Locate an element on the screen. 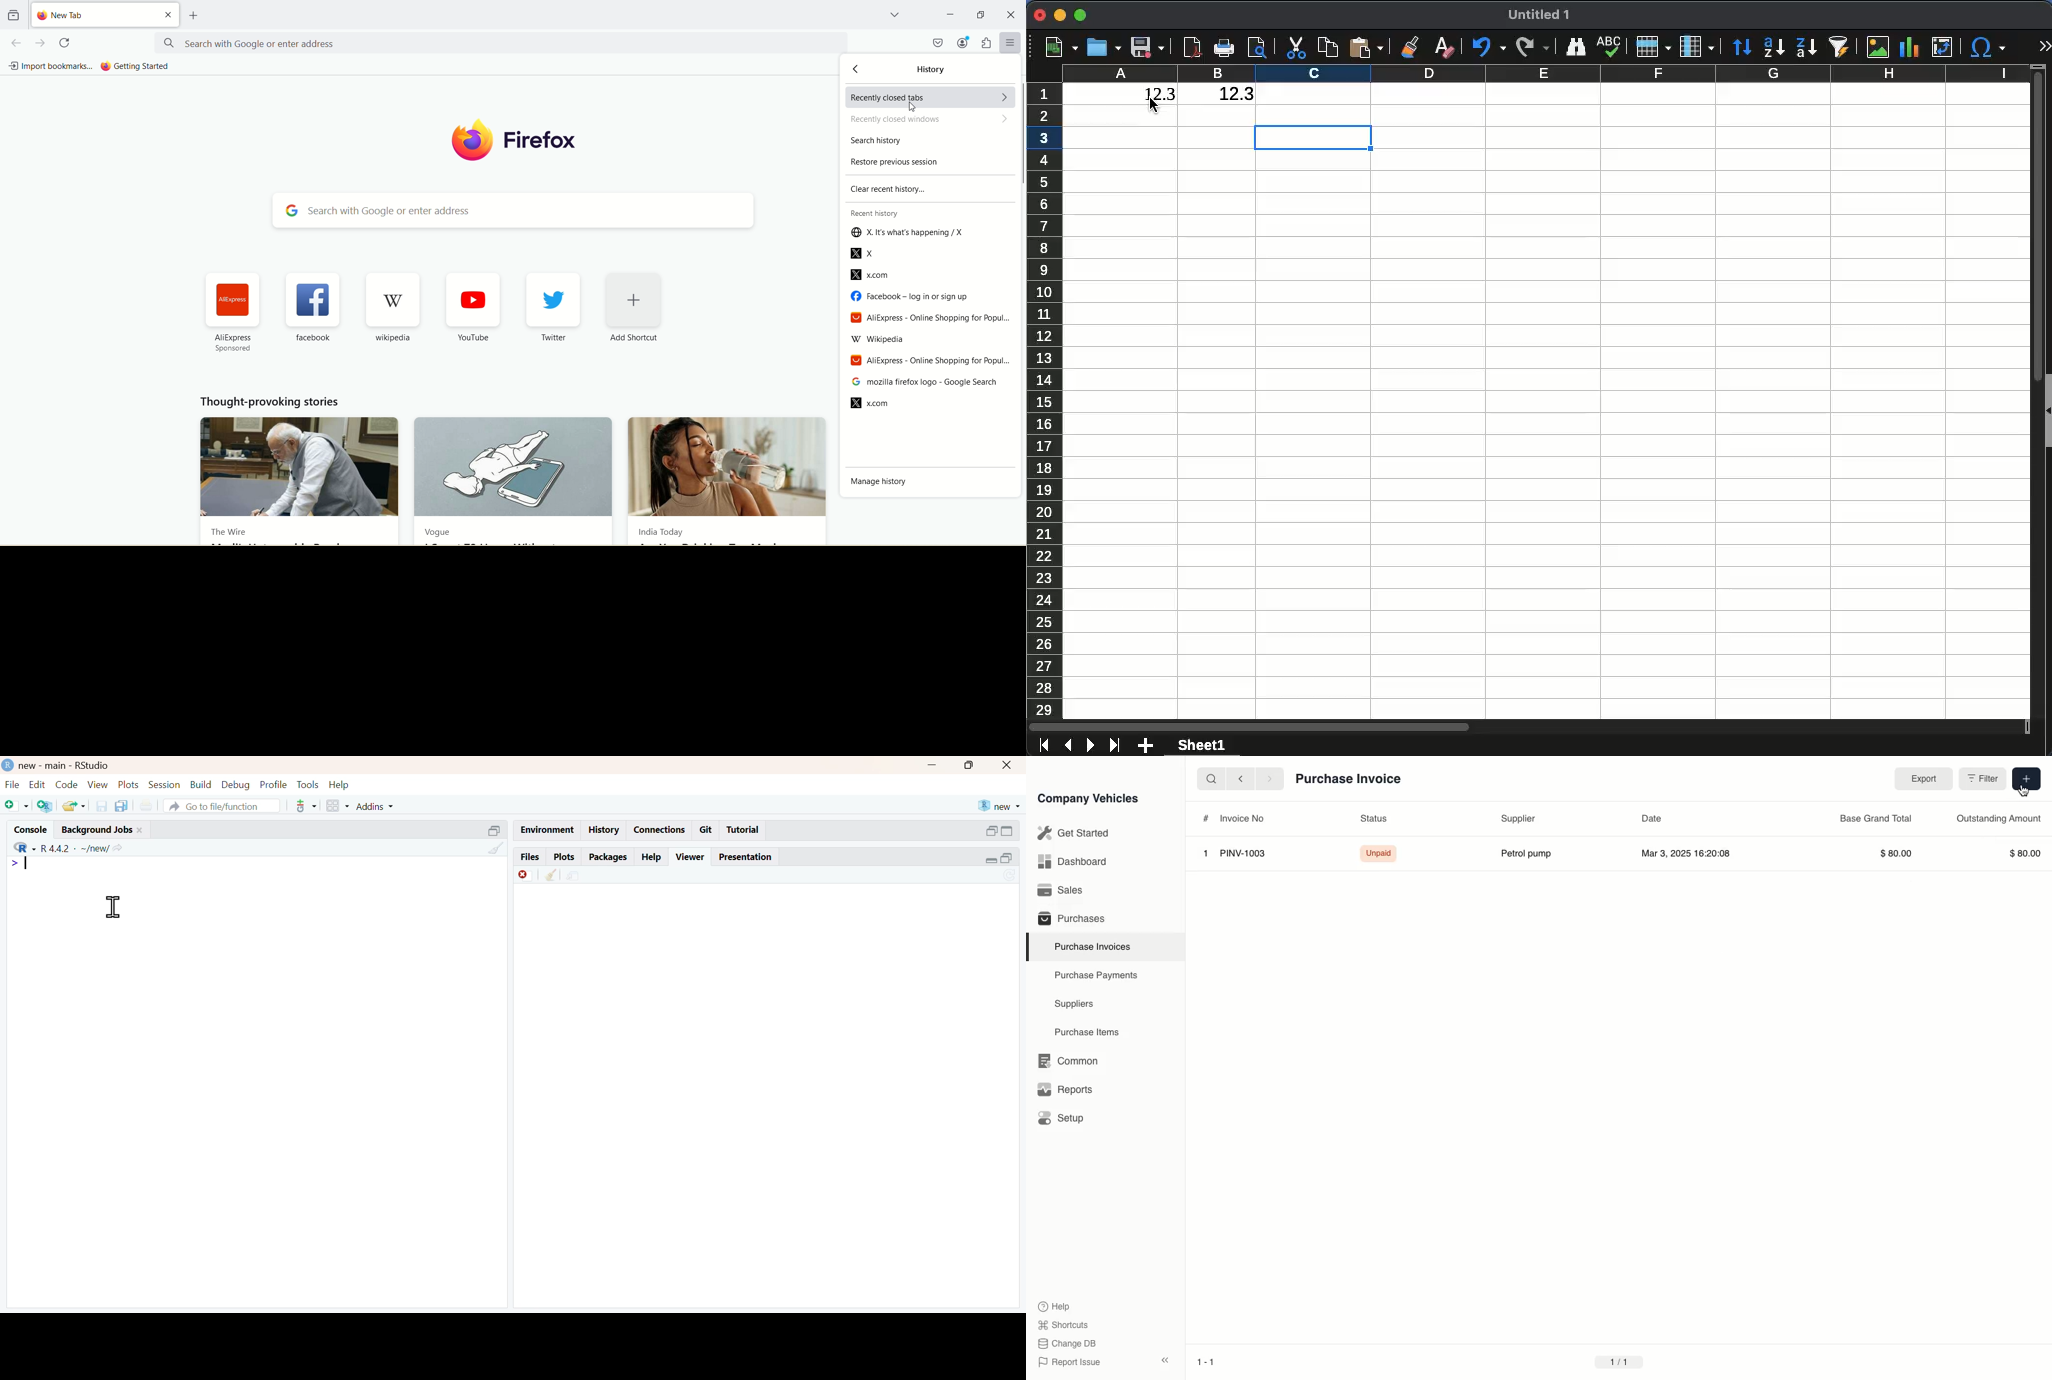 The height and width of the screenshot is (1400, 2072). close is located at coordinates (1011, 765).